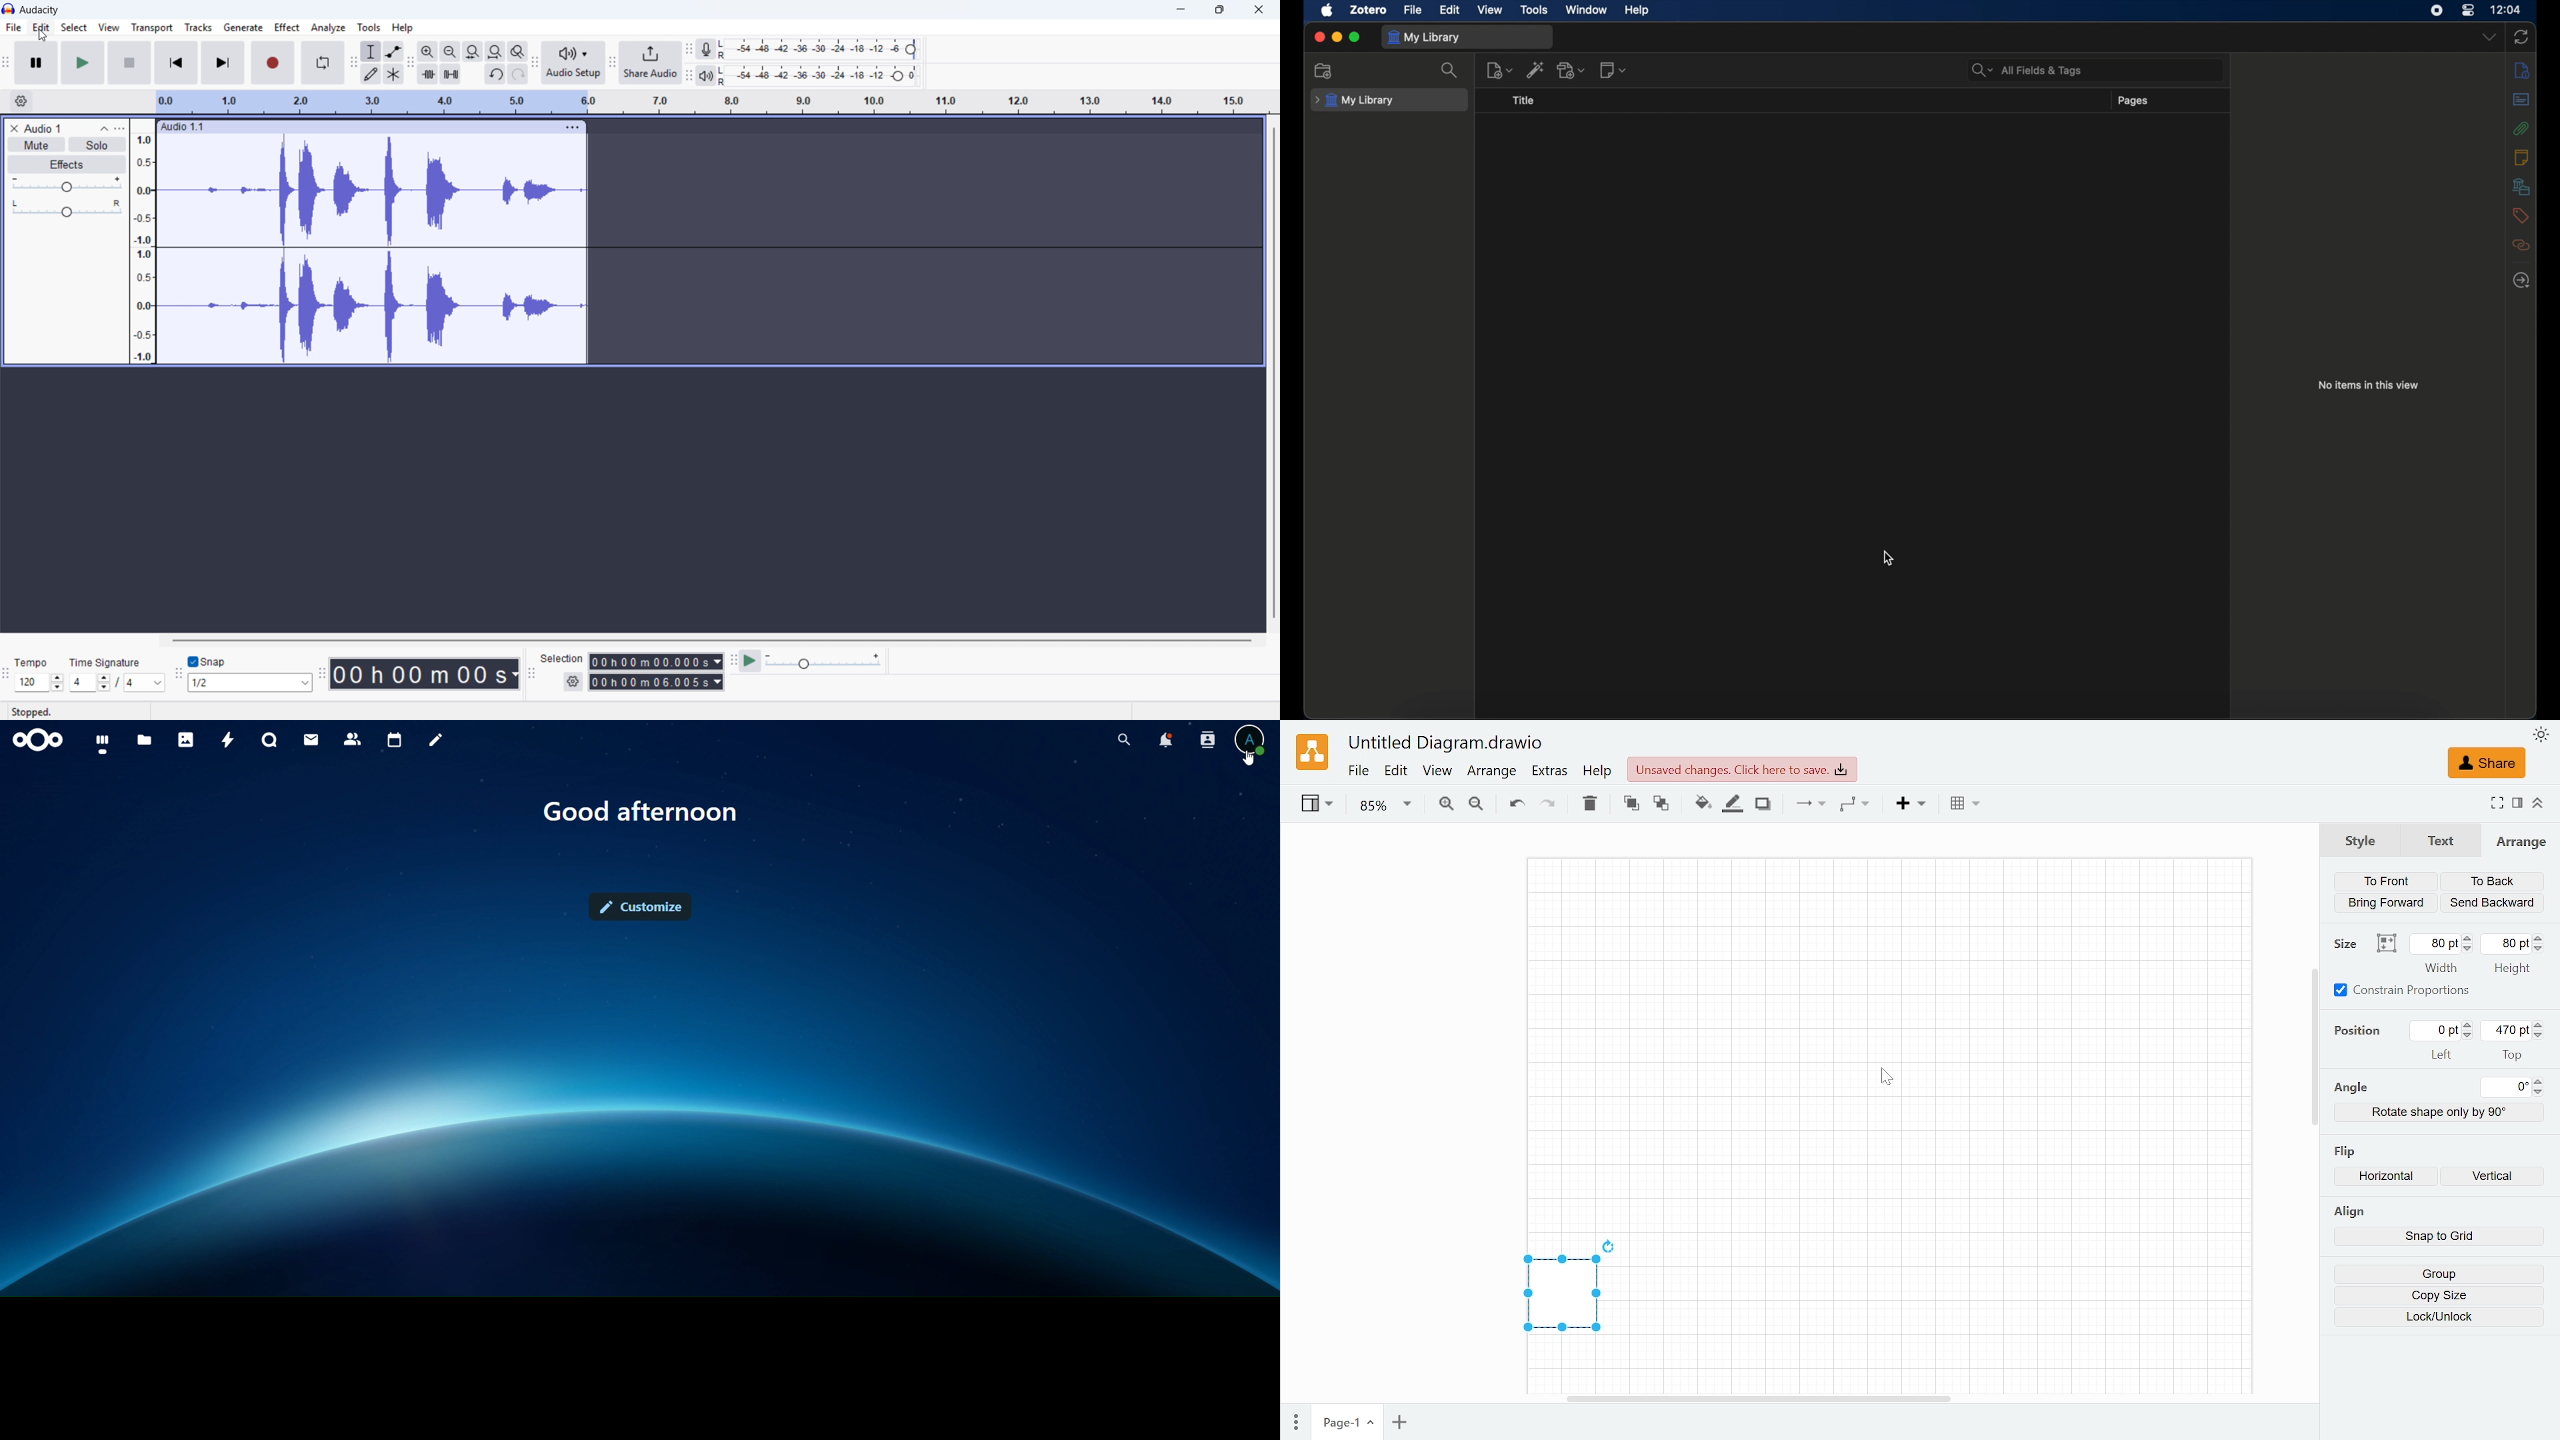 The height and width of the screenshot is (1456, 2576). I want to click on dashboard, so click(101, 745).